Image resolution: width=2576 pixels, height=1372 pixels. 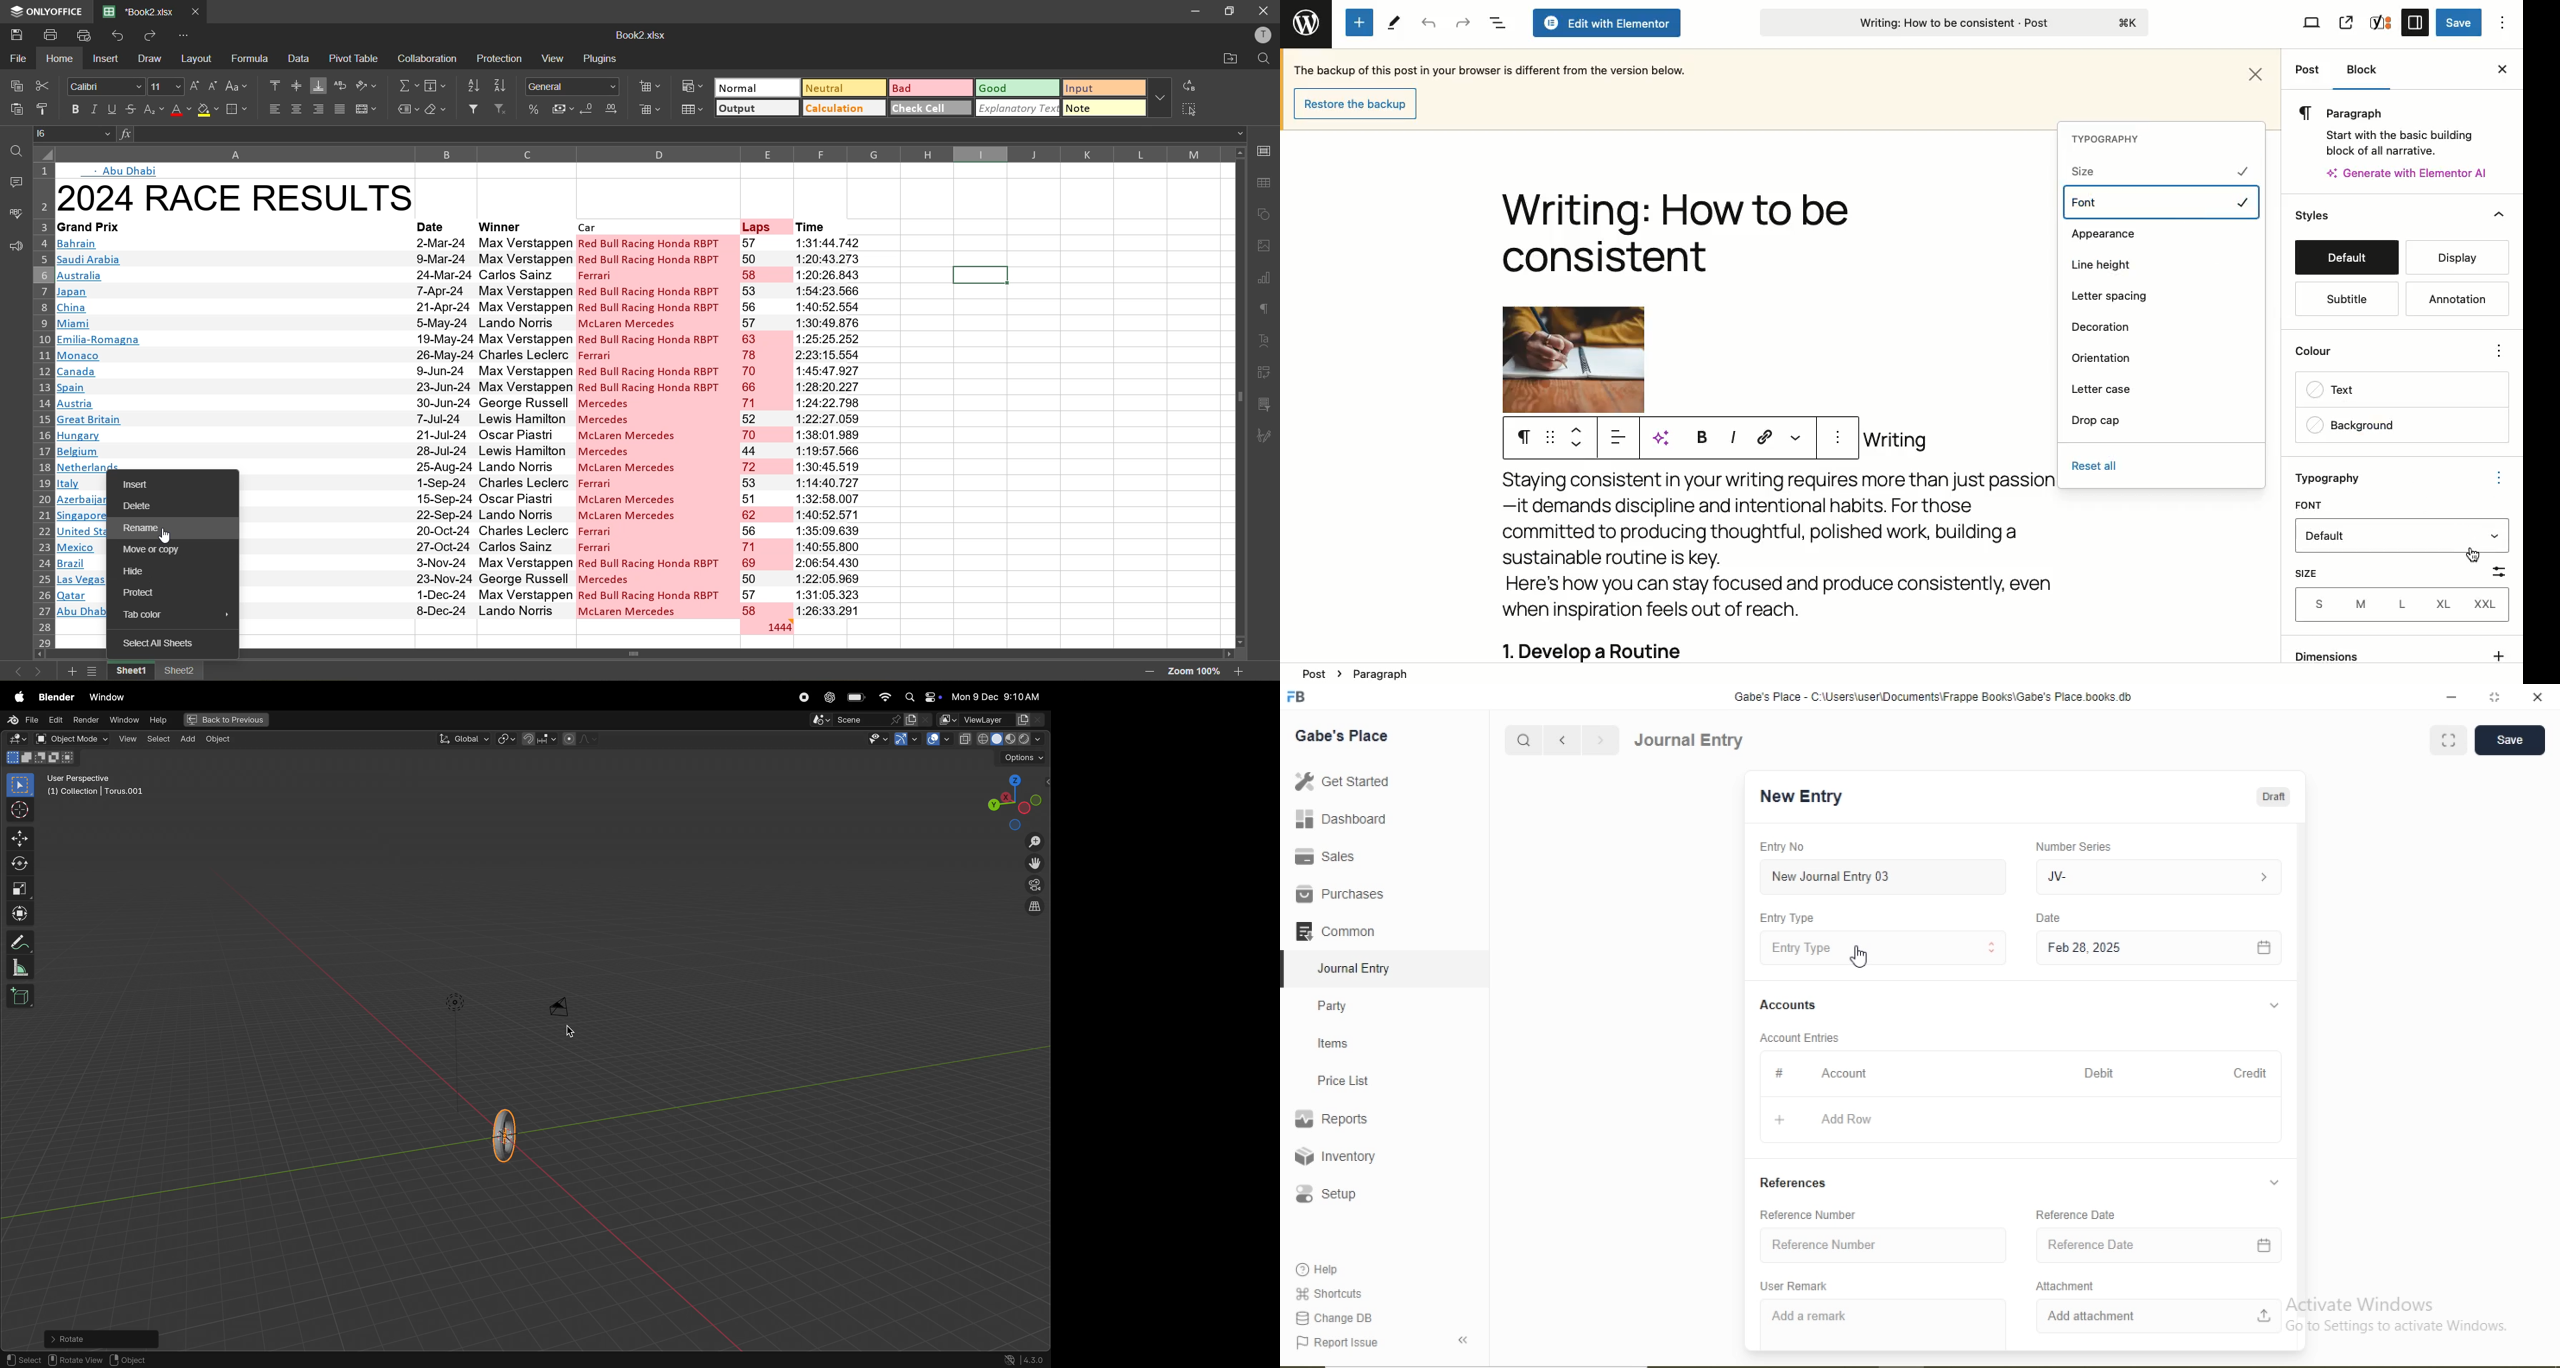 I want to click on title, so click(x=234, y=195).